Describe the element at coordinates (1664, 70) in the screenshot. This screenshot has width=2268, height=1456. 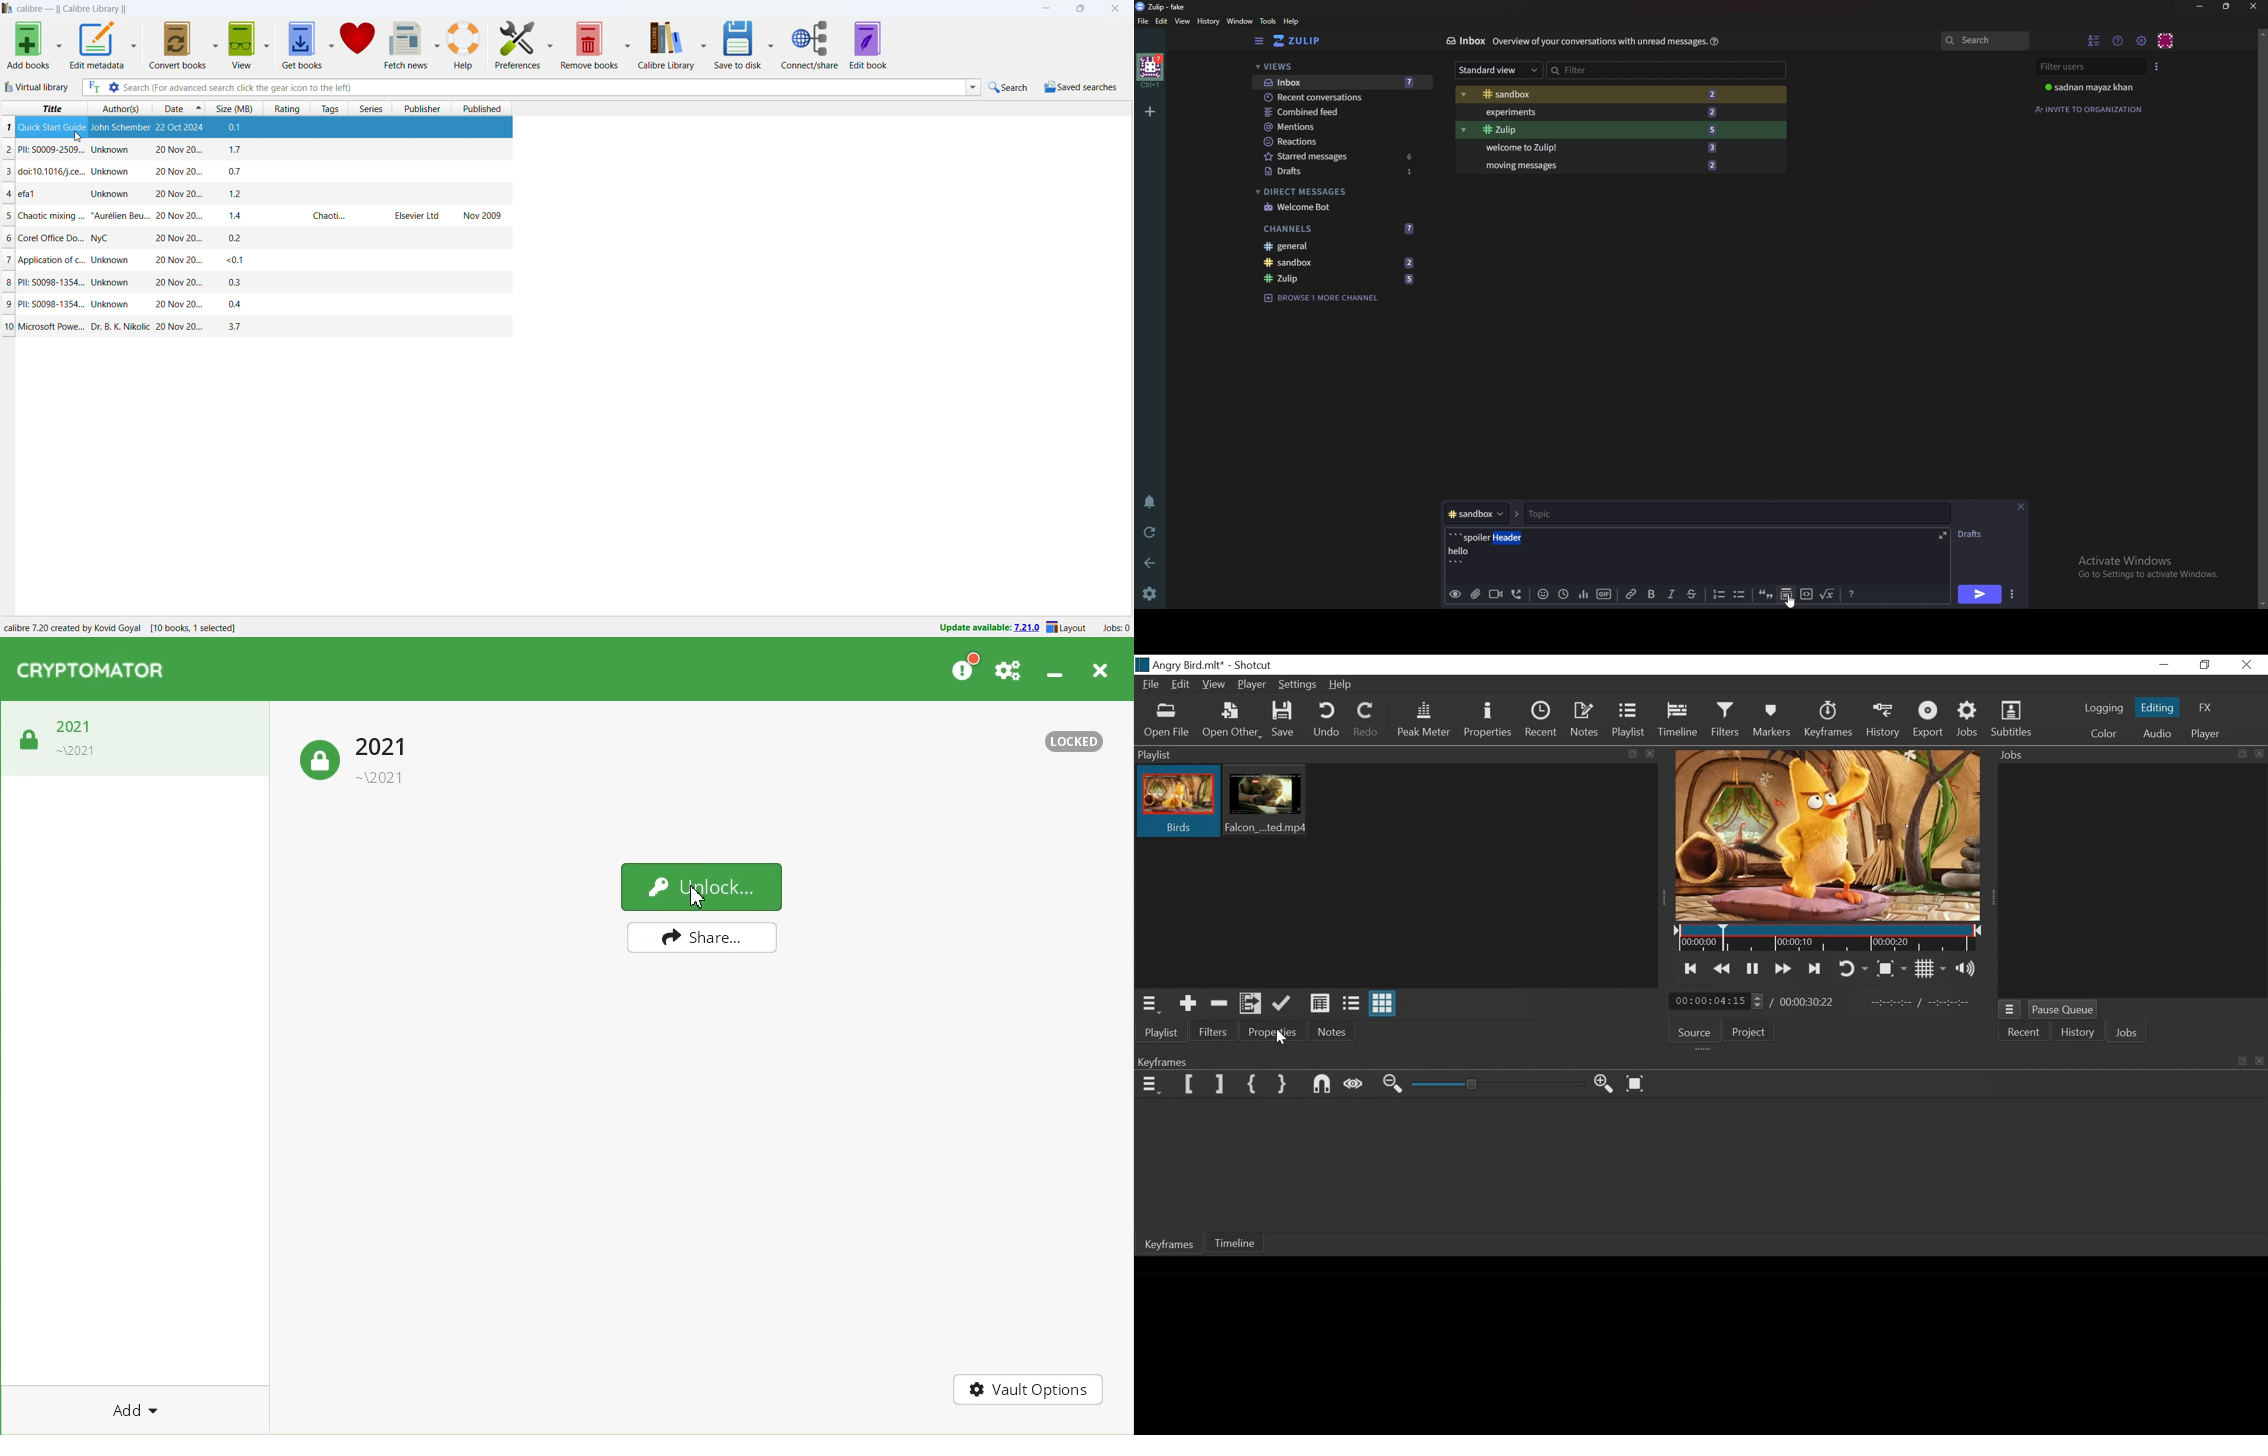
I see `Filter` at that location.